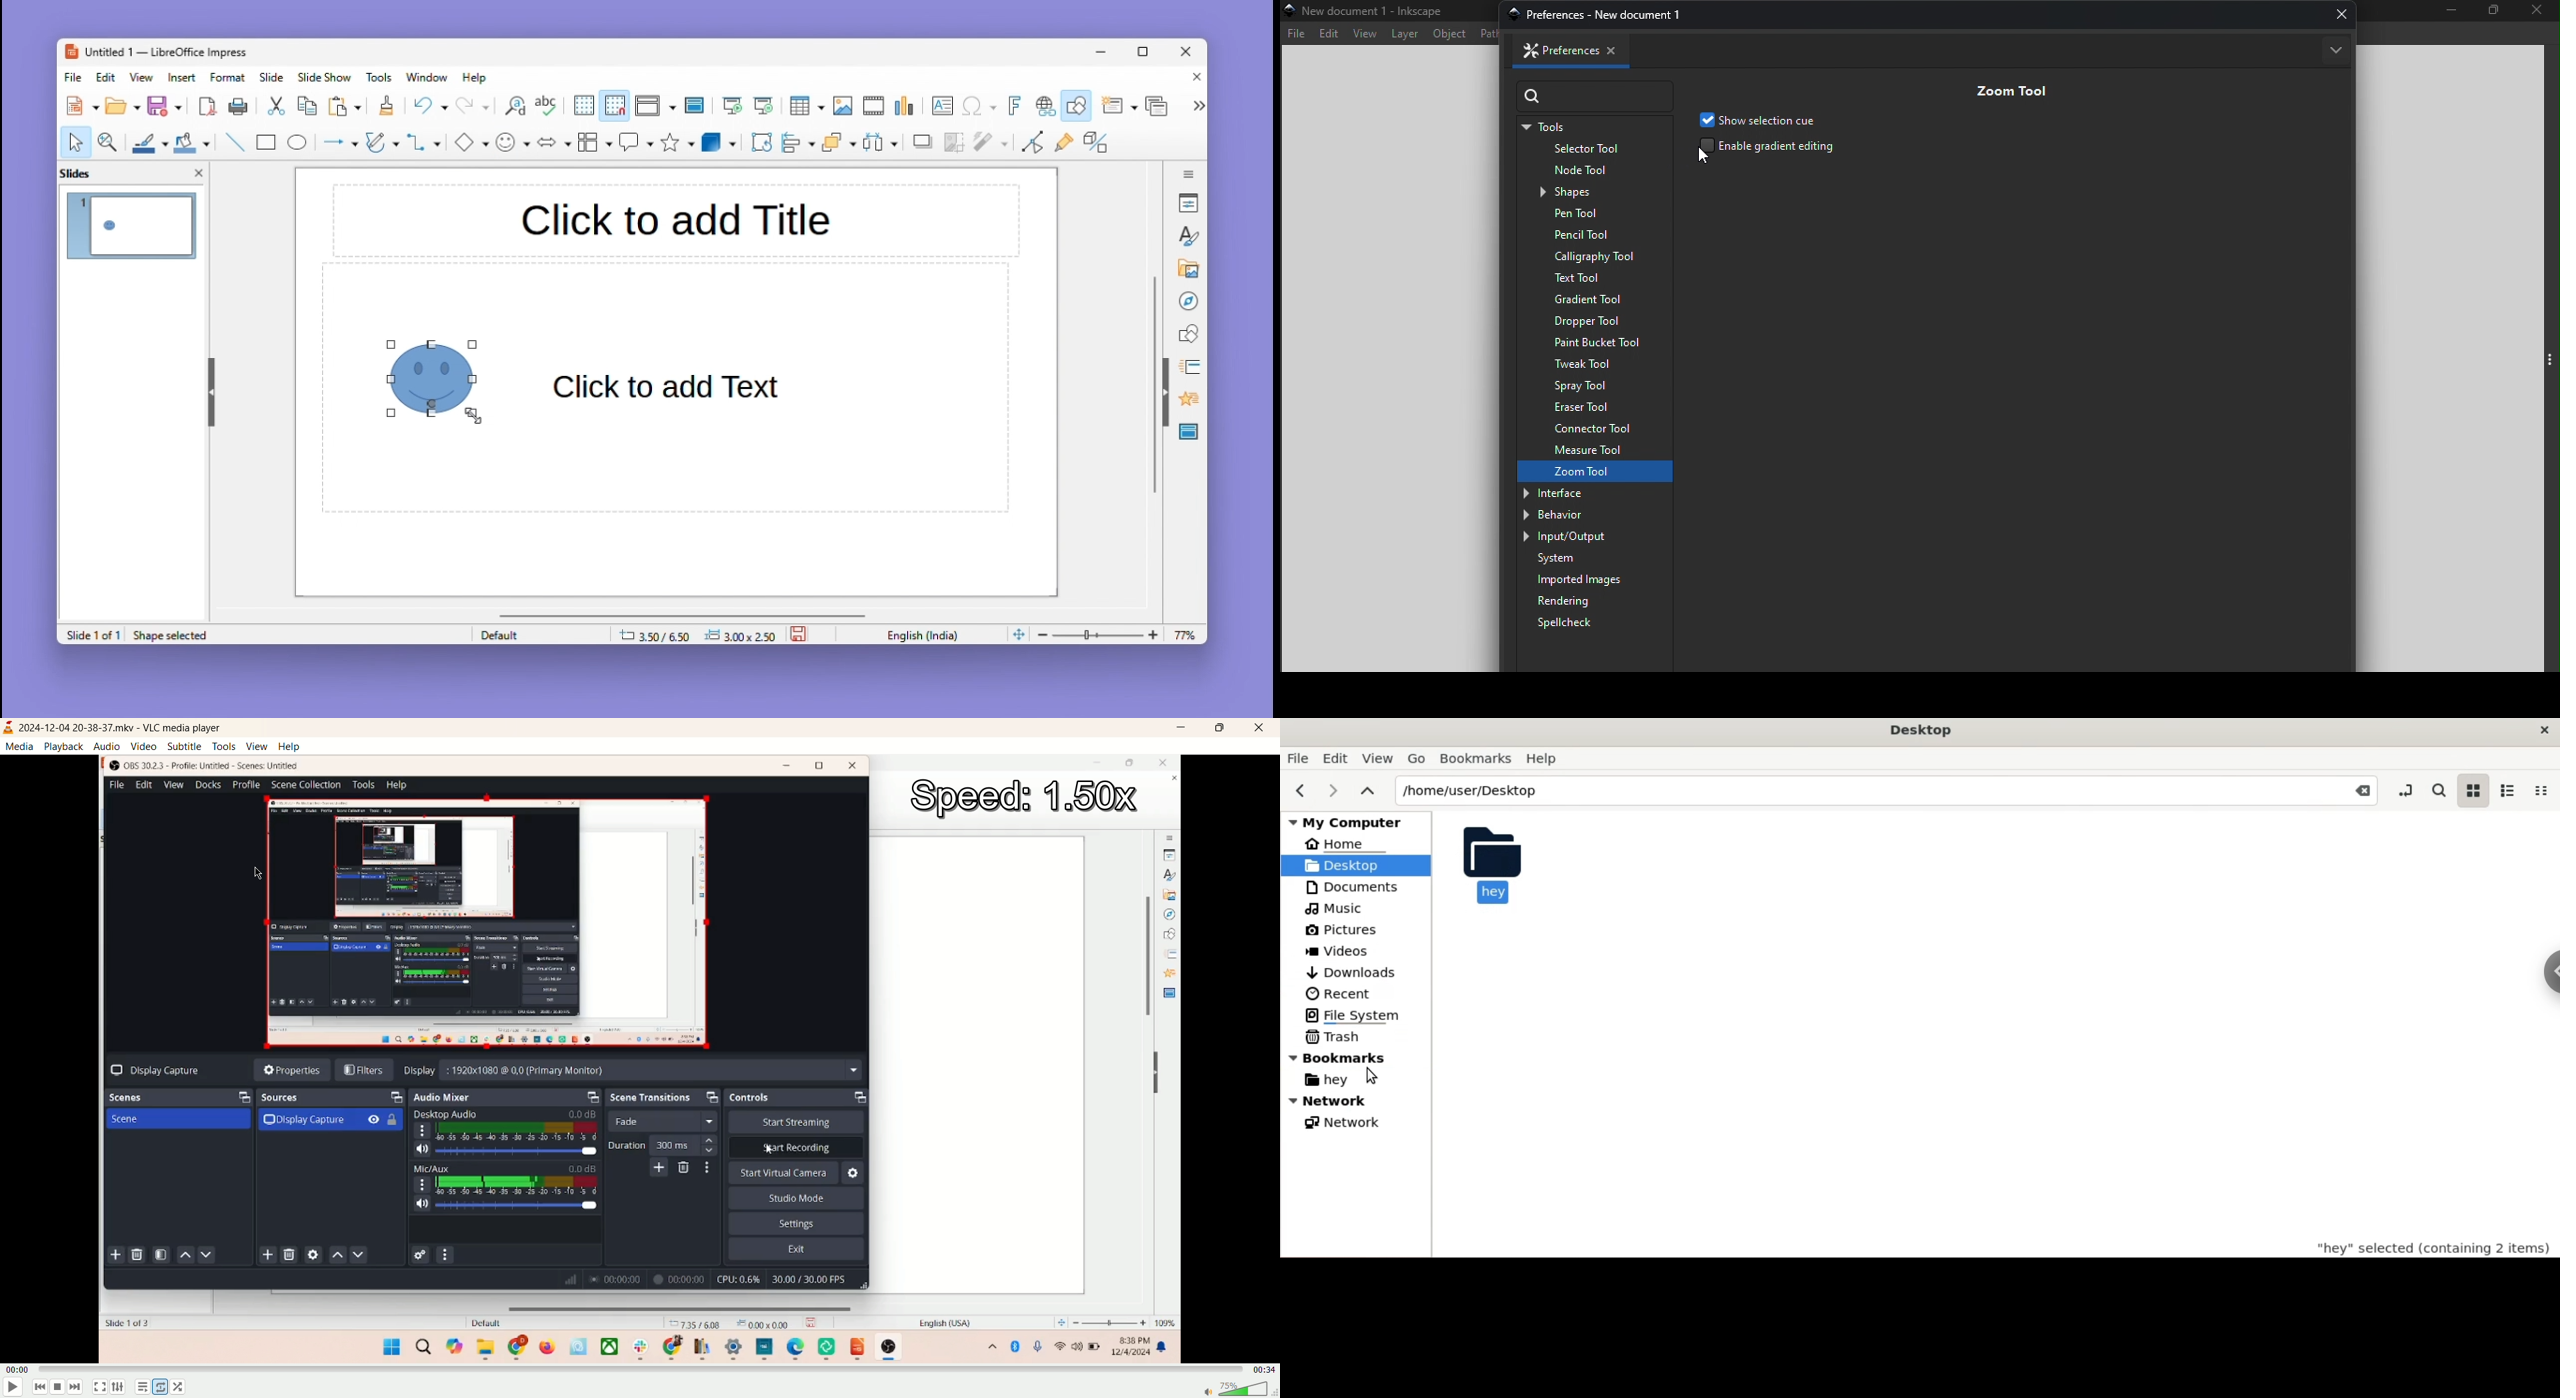 The height and width of the screenshot is (1400, 2576). What do you see at coordinates (697, 634) in the screenshot?
I see `dimensions` at bounding box center [697, 634].